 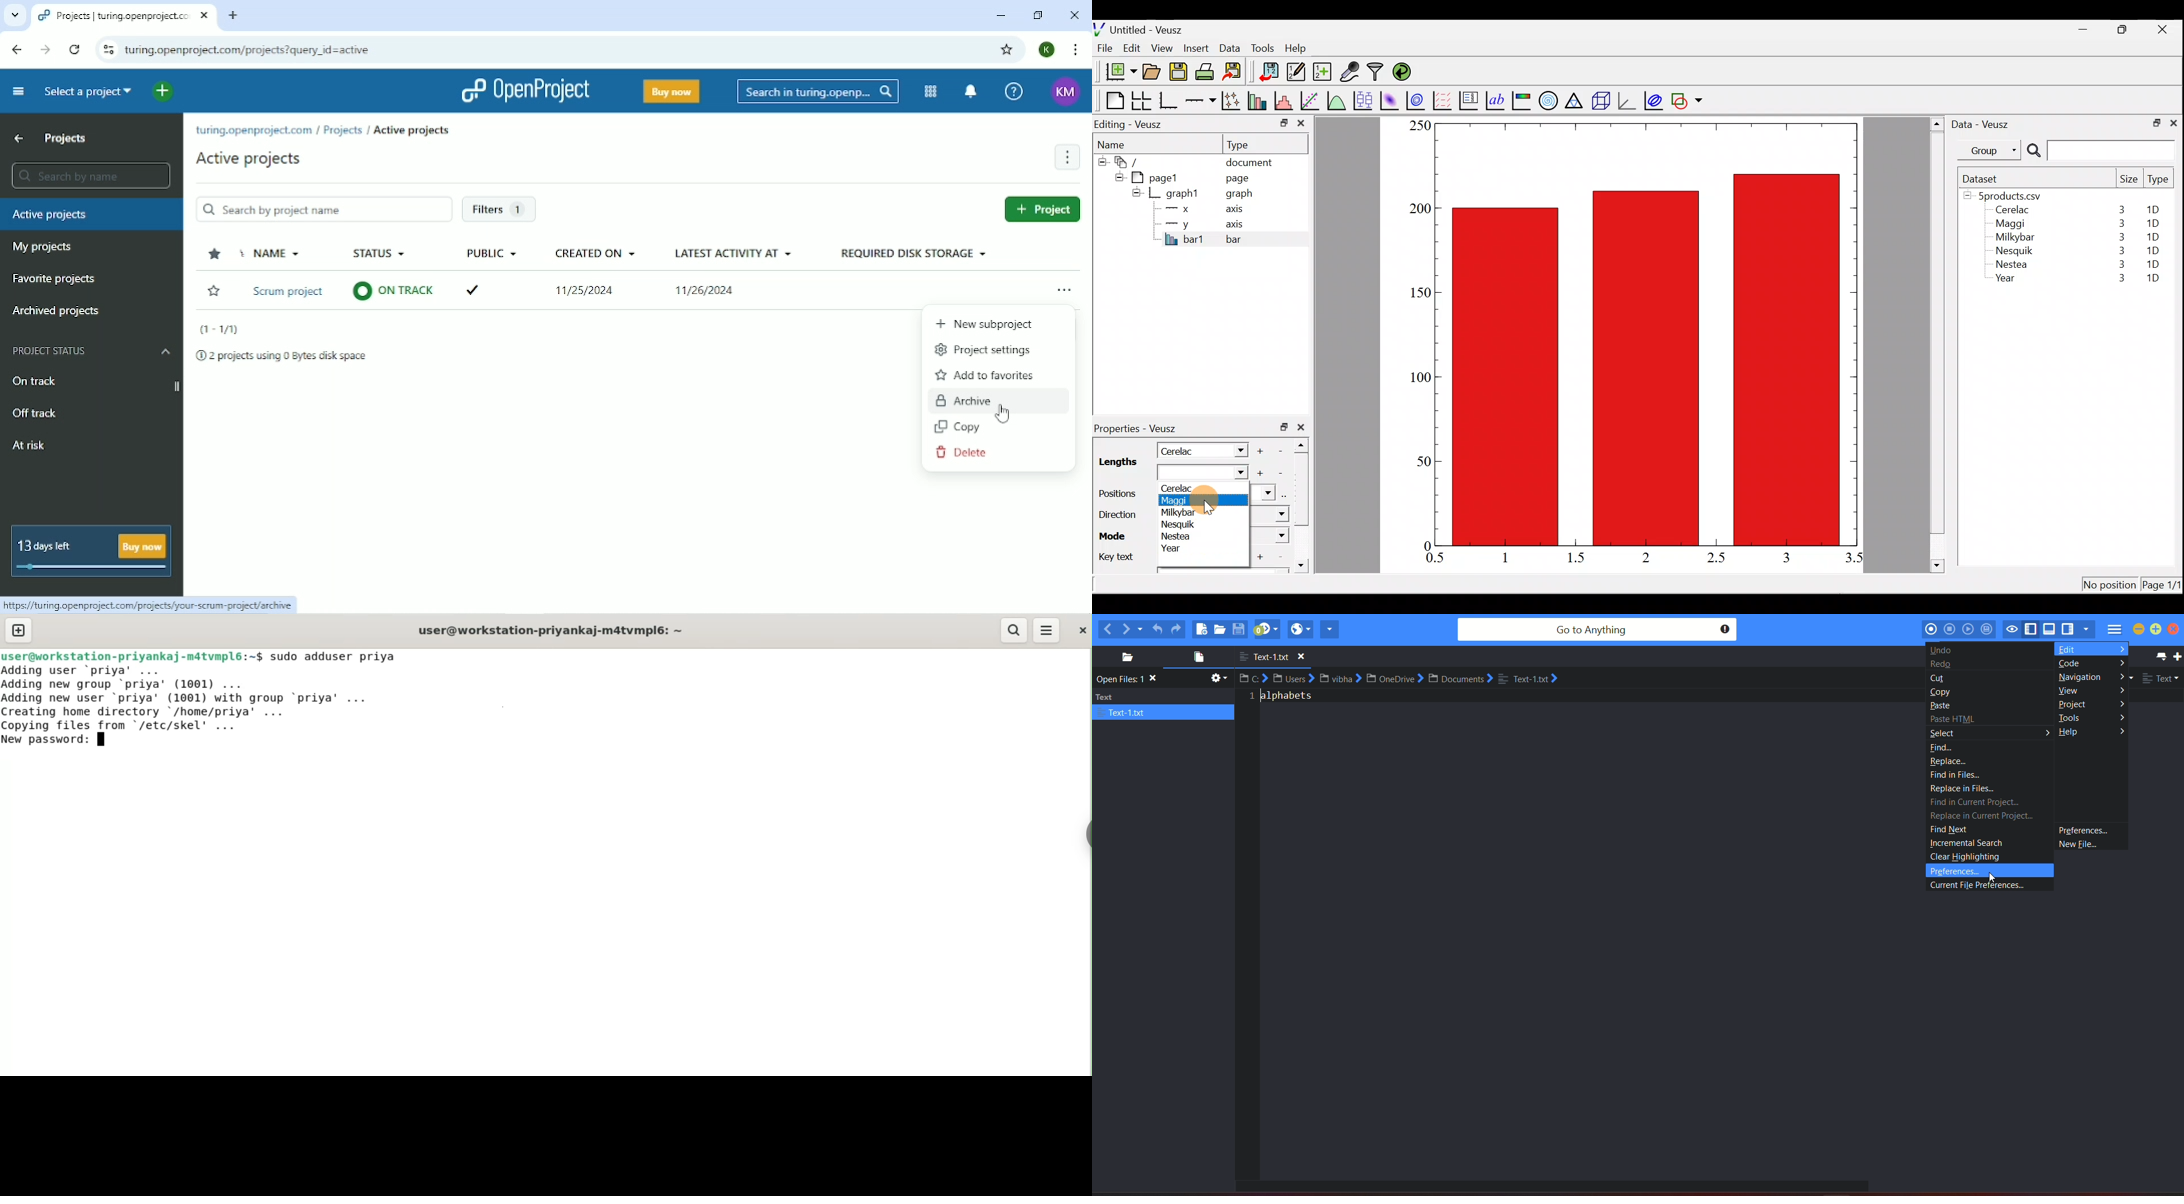 I want to click on incremental search, so click(x=1968, y=843).